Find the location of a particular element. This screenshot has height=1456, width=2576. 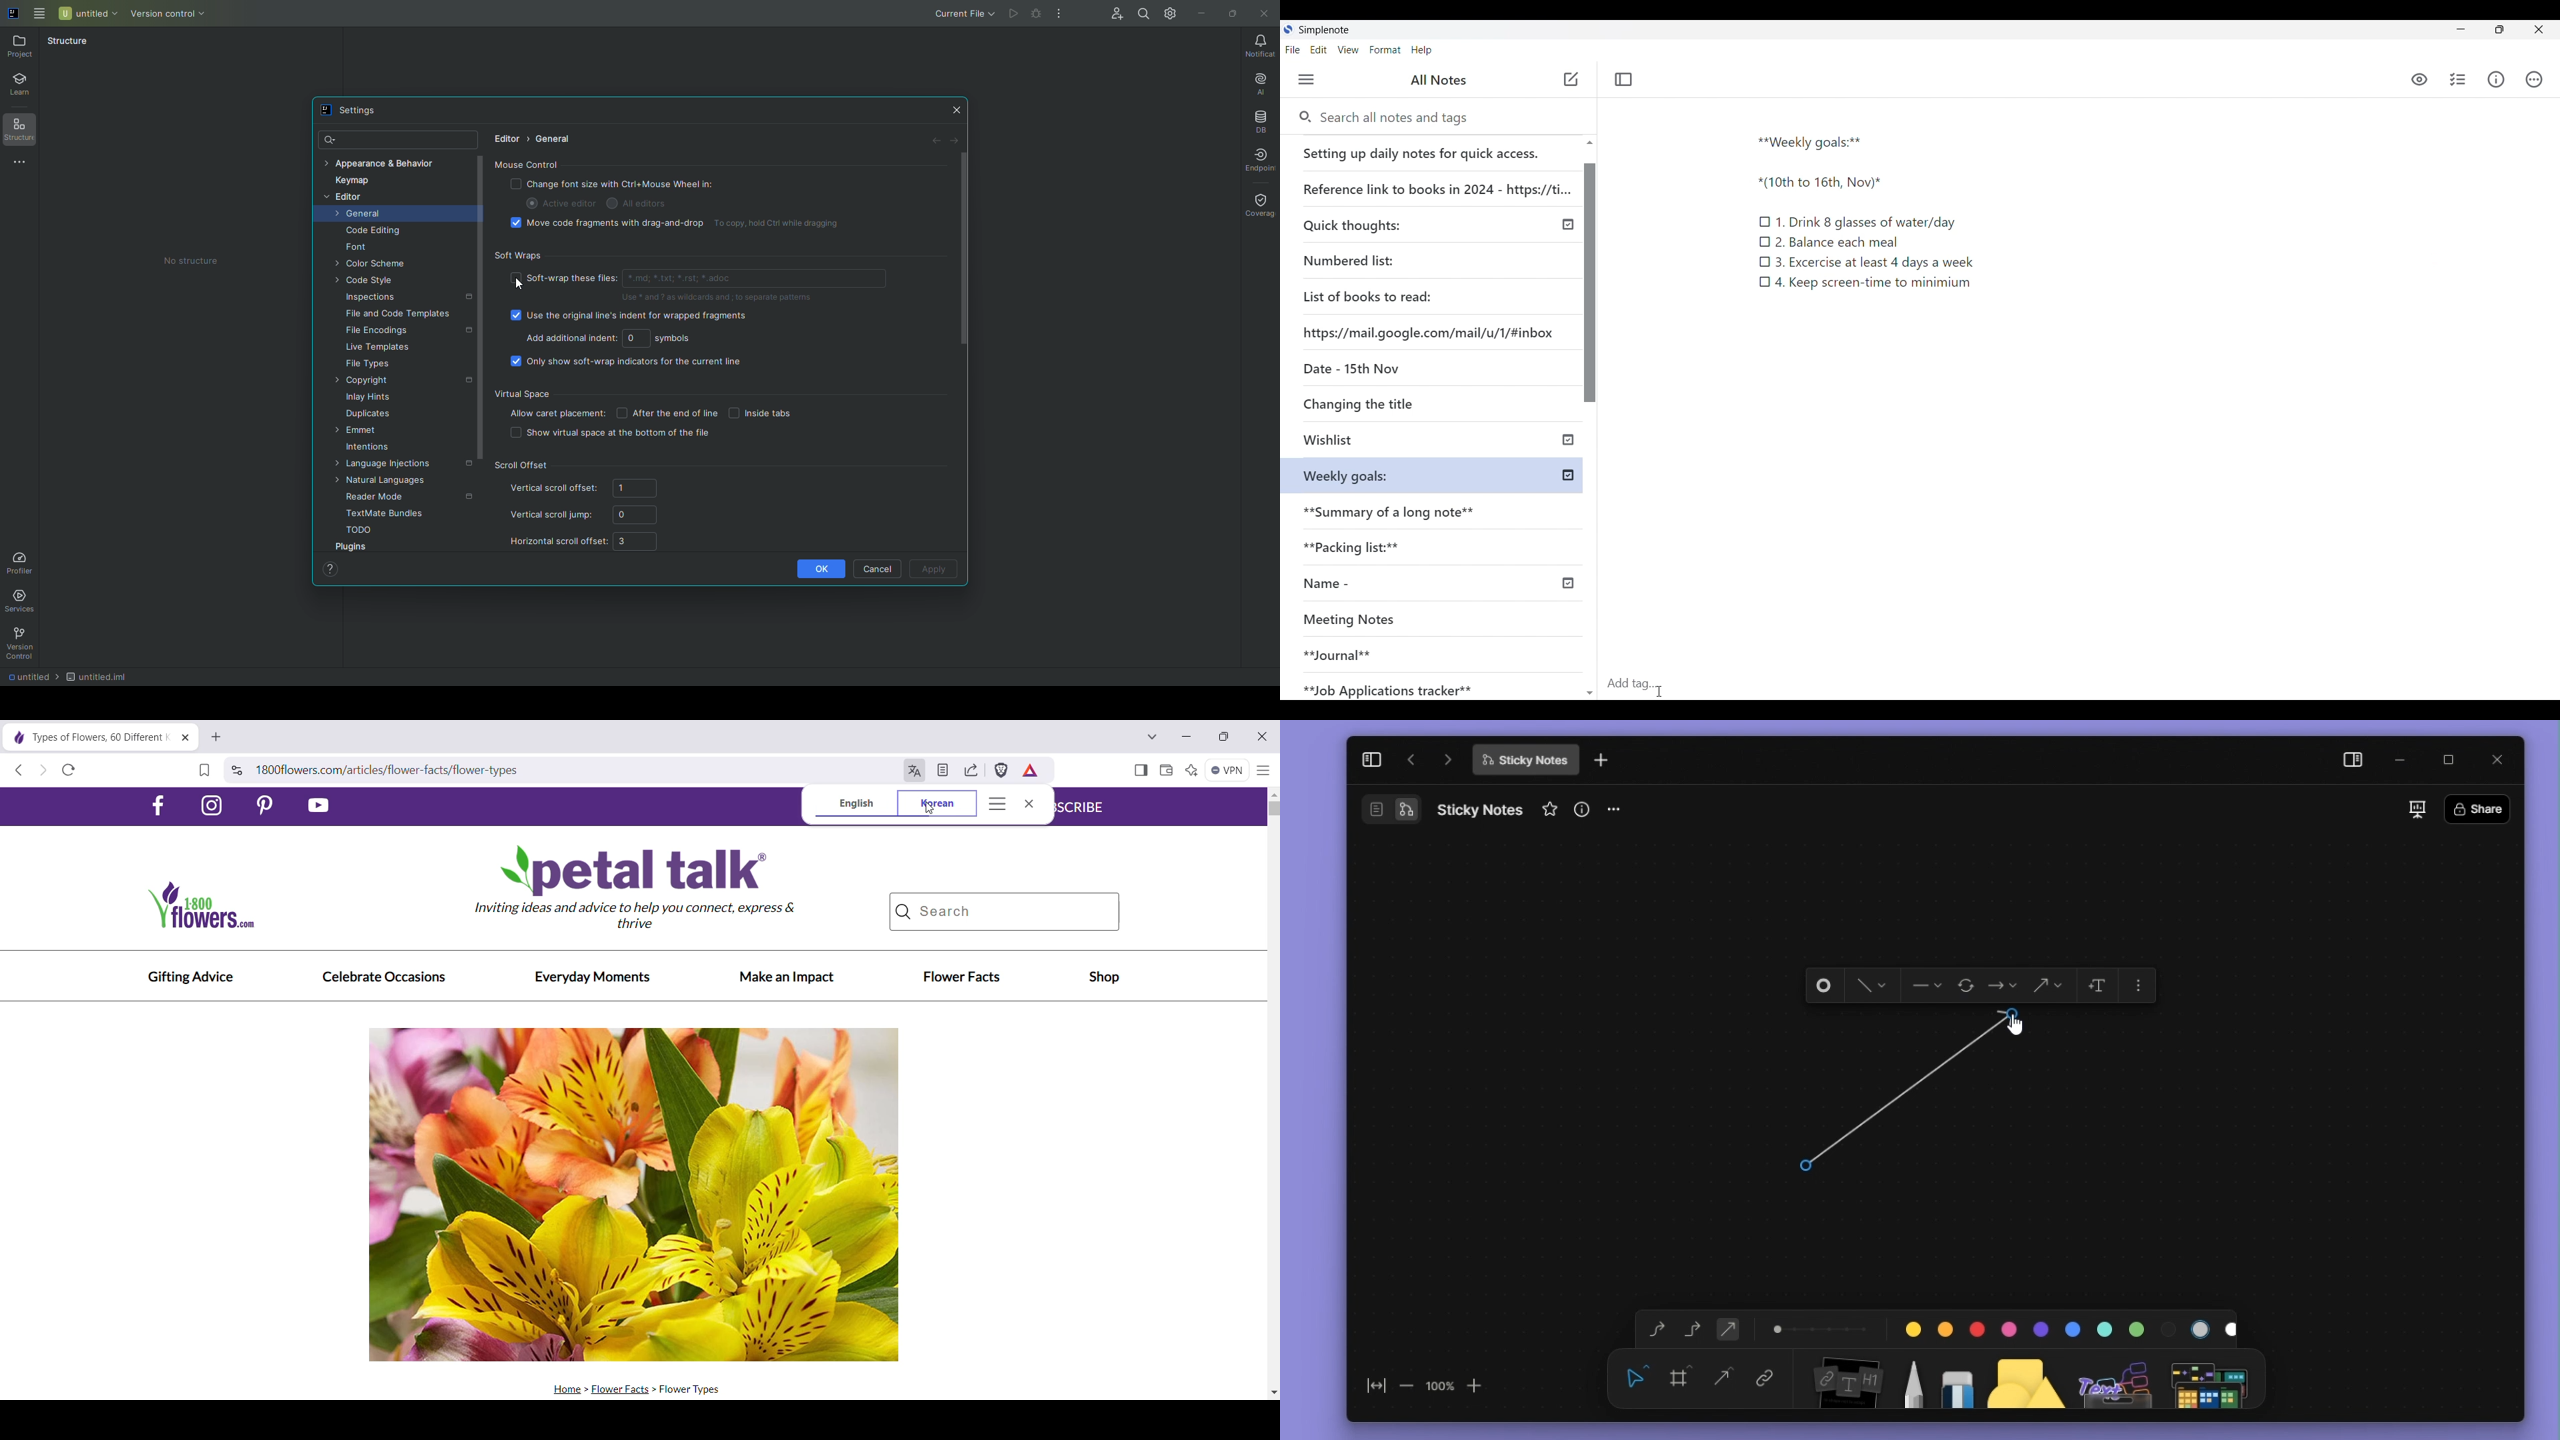

Database is located at coordinates (1259, 119).